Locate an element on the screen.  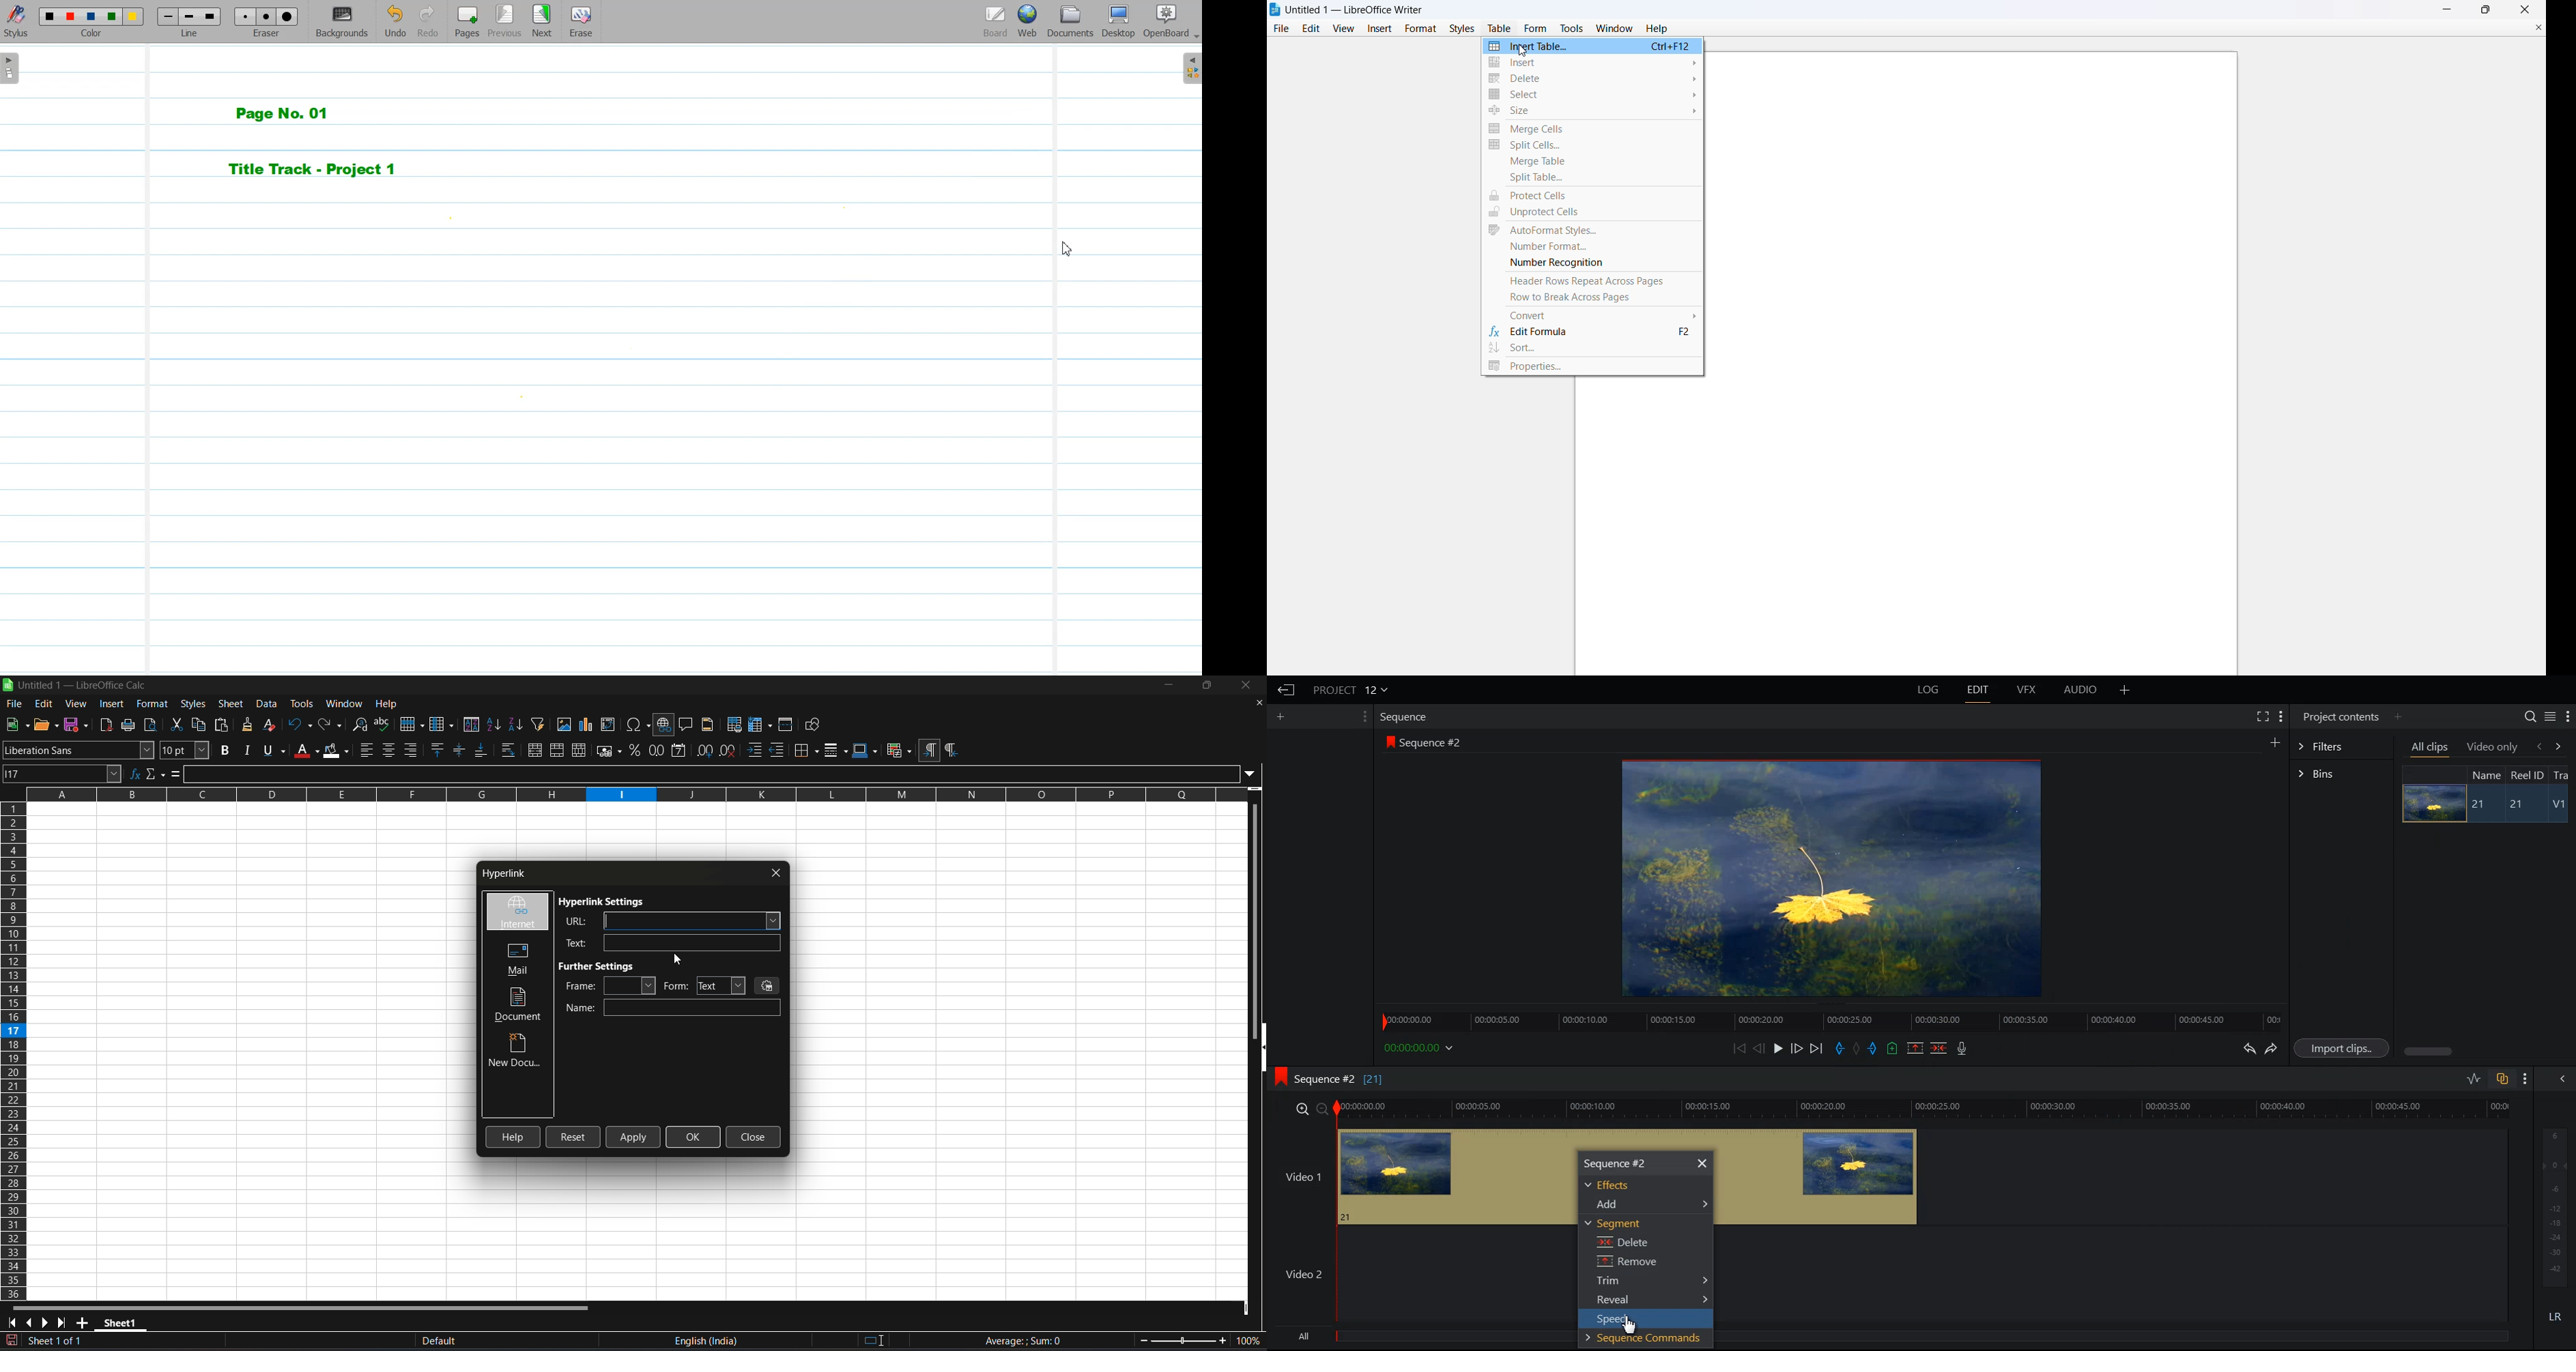
Project contents is located at coordinates (2339, 715).